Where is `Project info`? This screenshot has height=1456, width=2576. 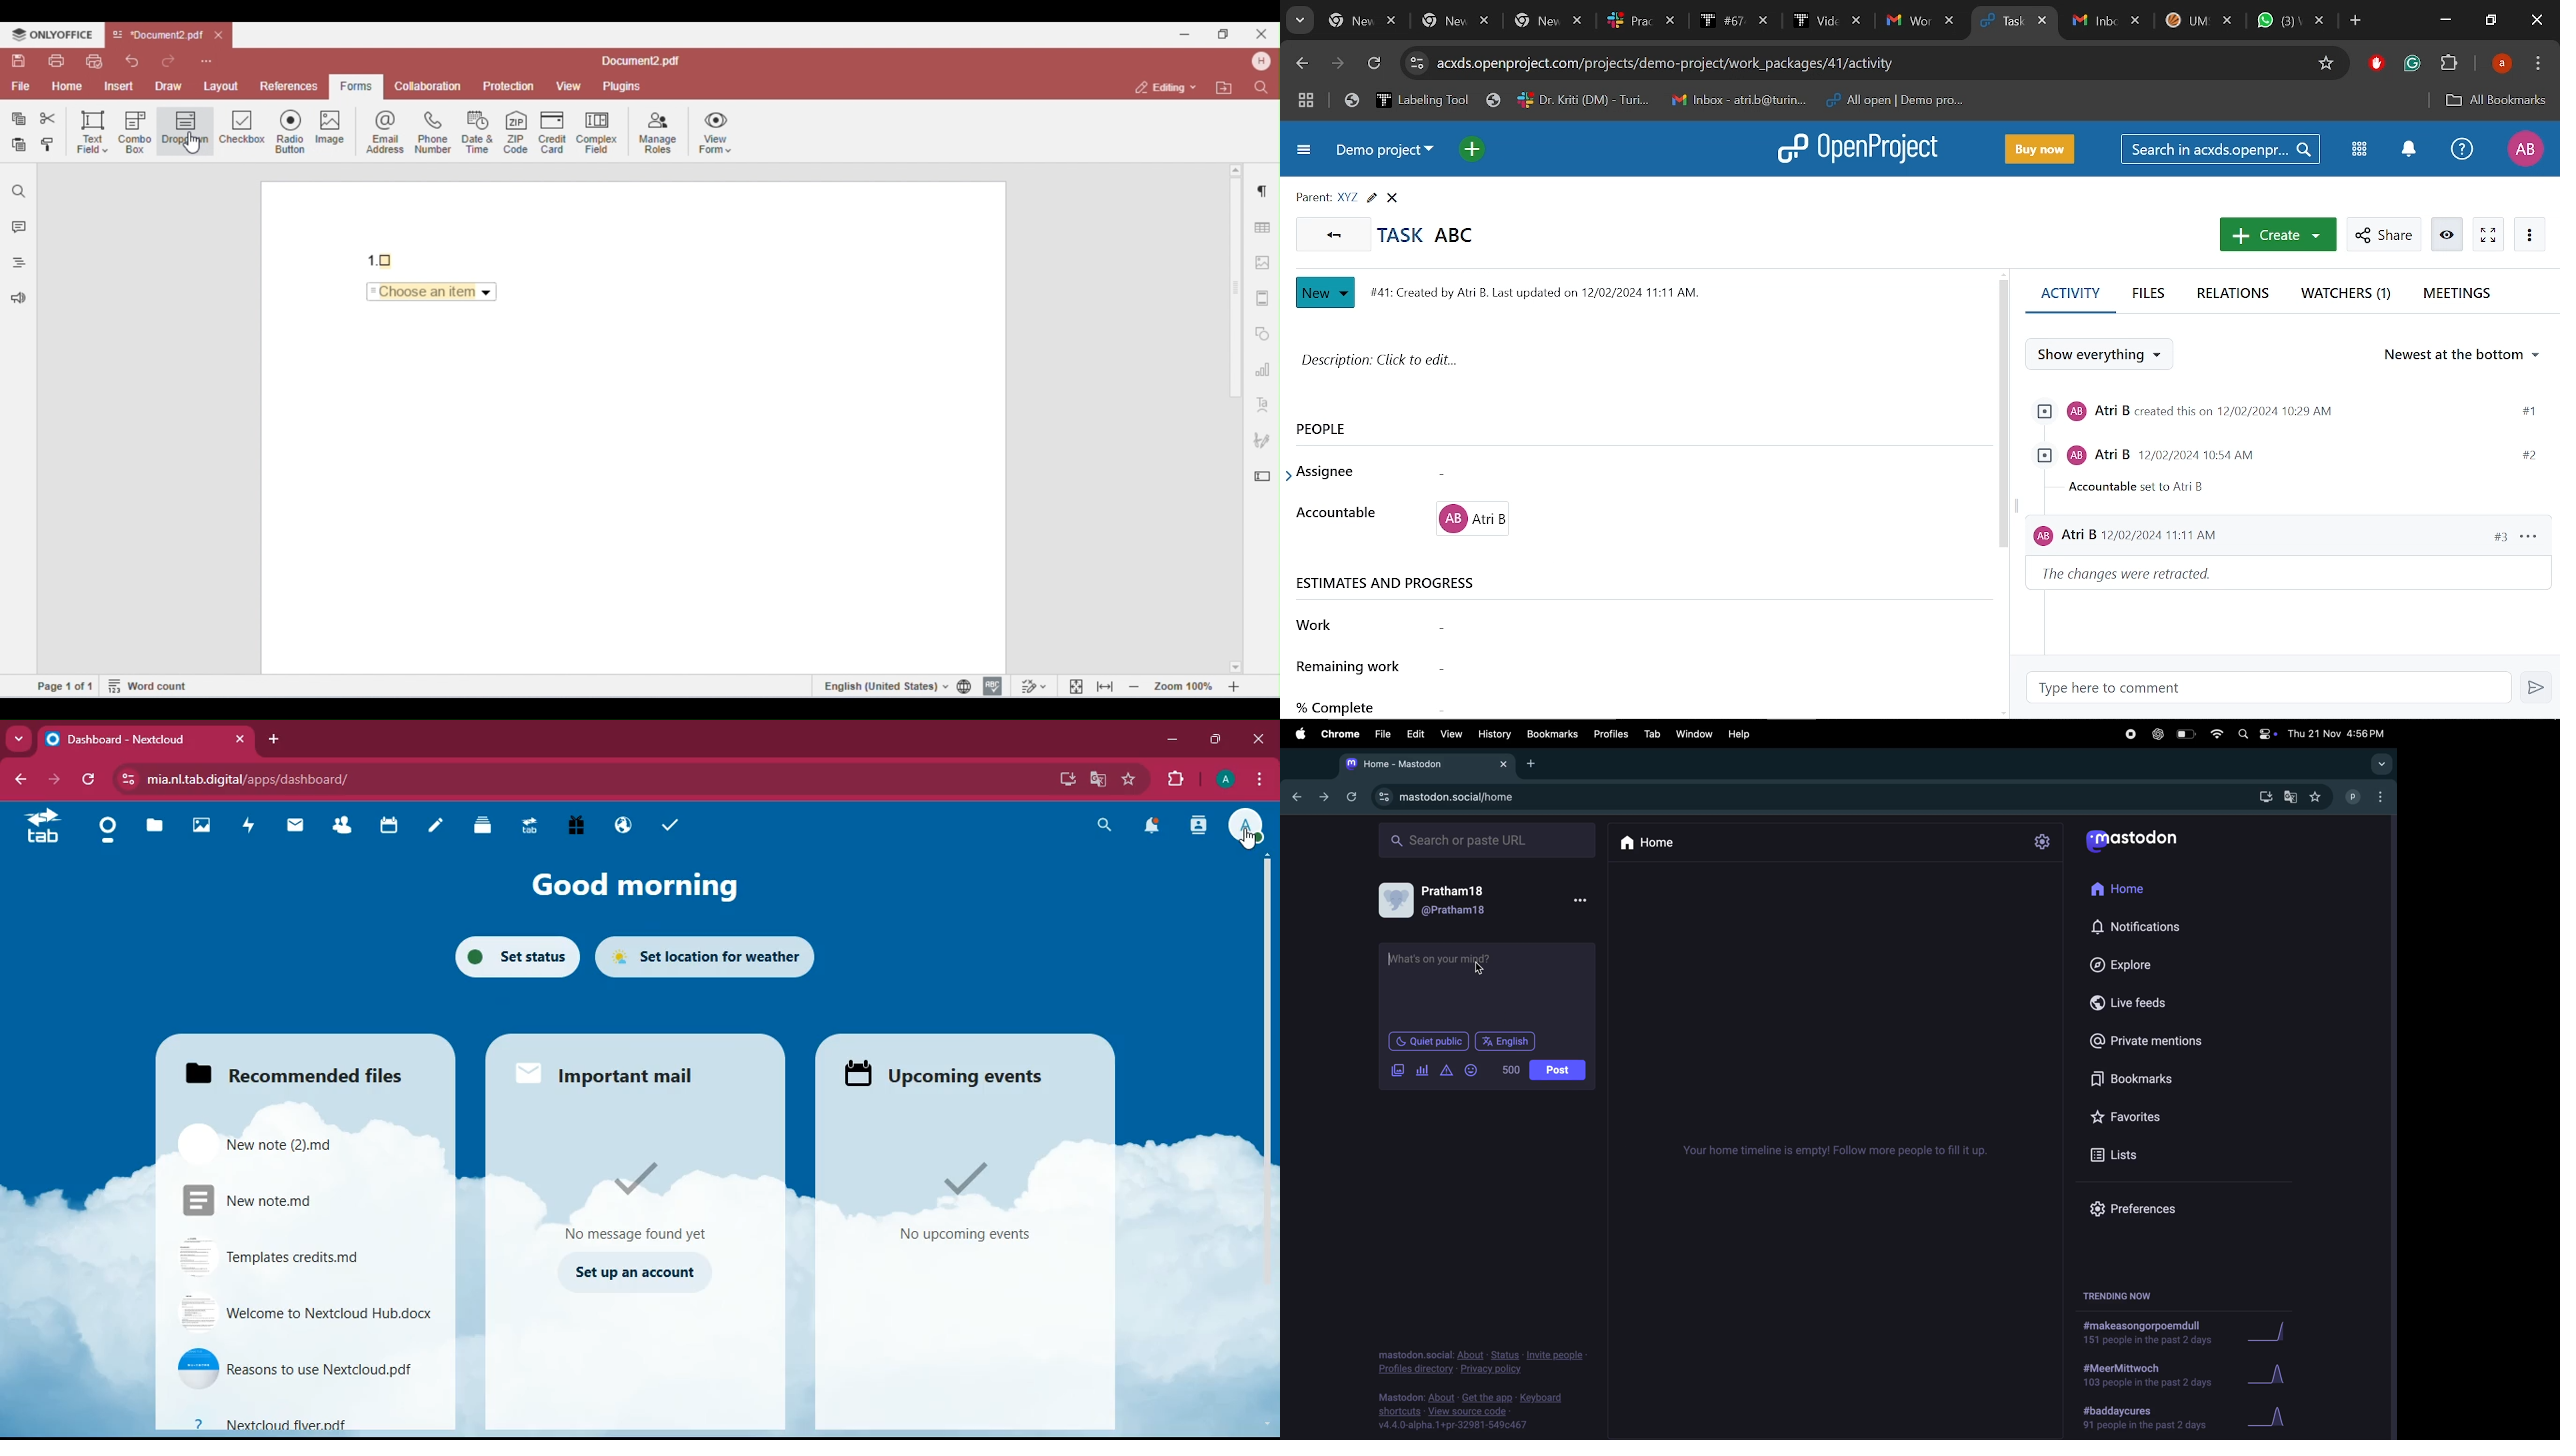
Project info is located at coordinates (1531, 292).